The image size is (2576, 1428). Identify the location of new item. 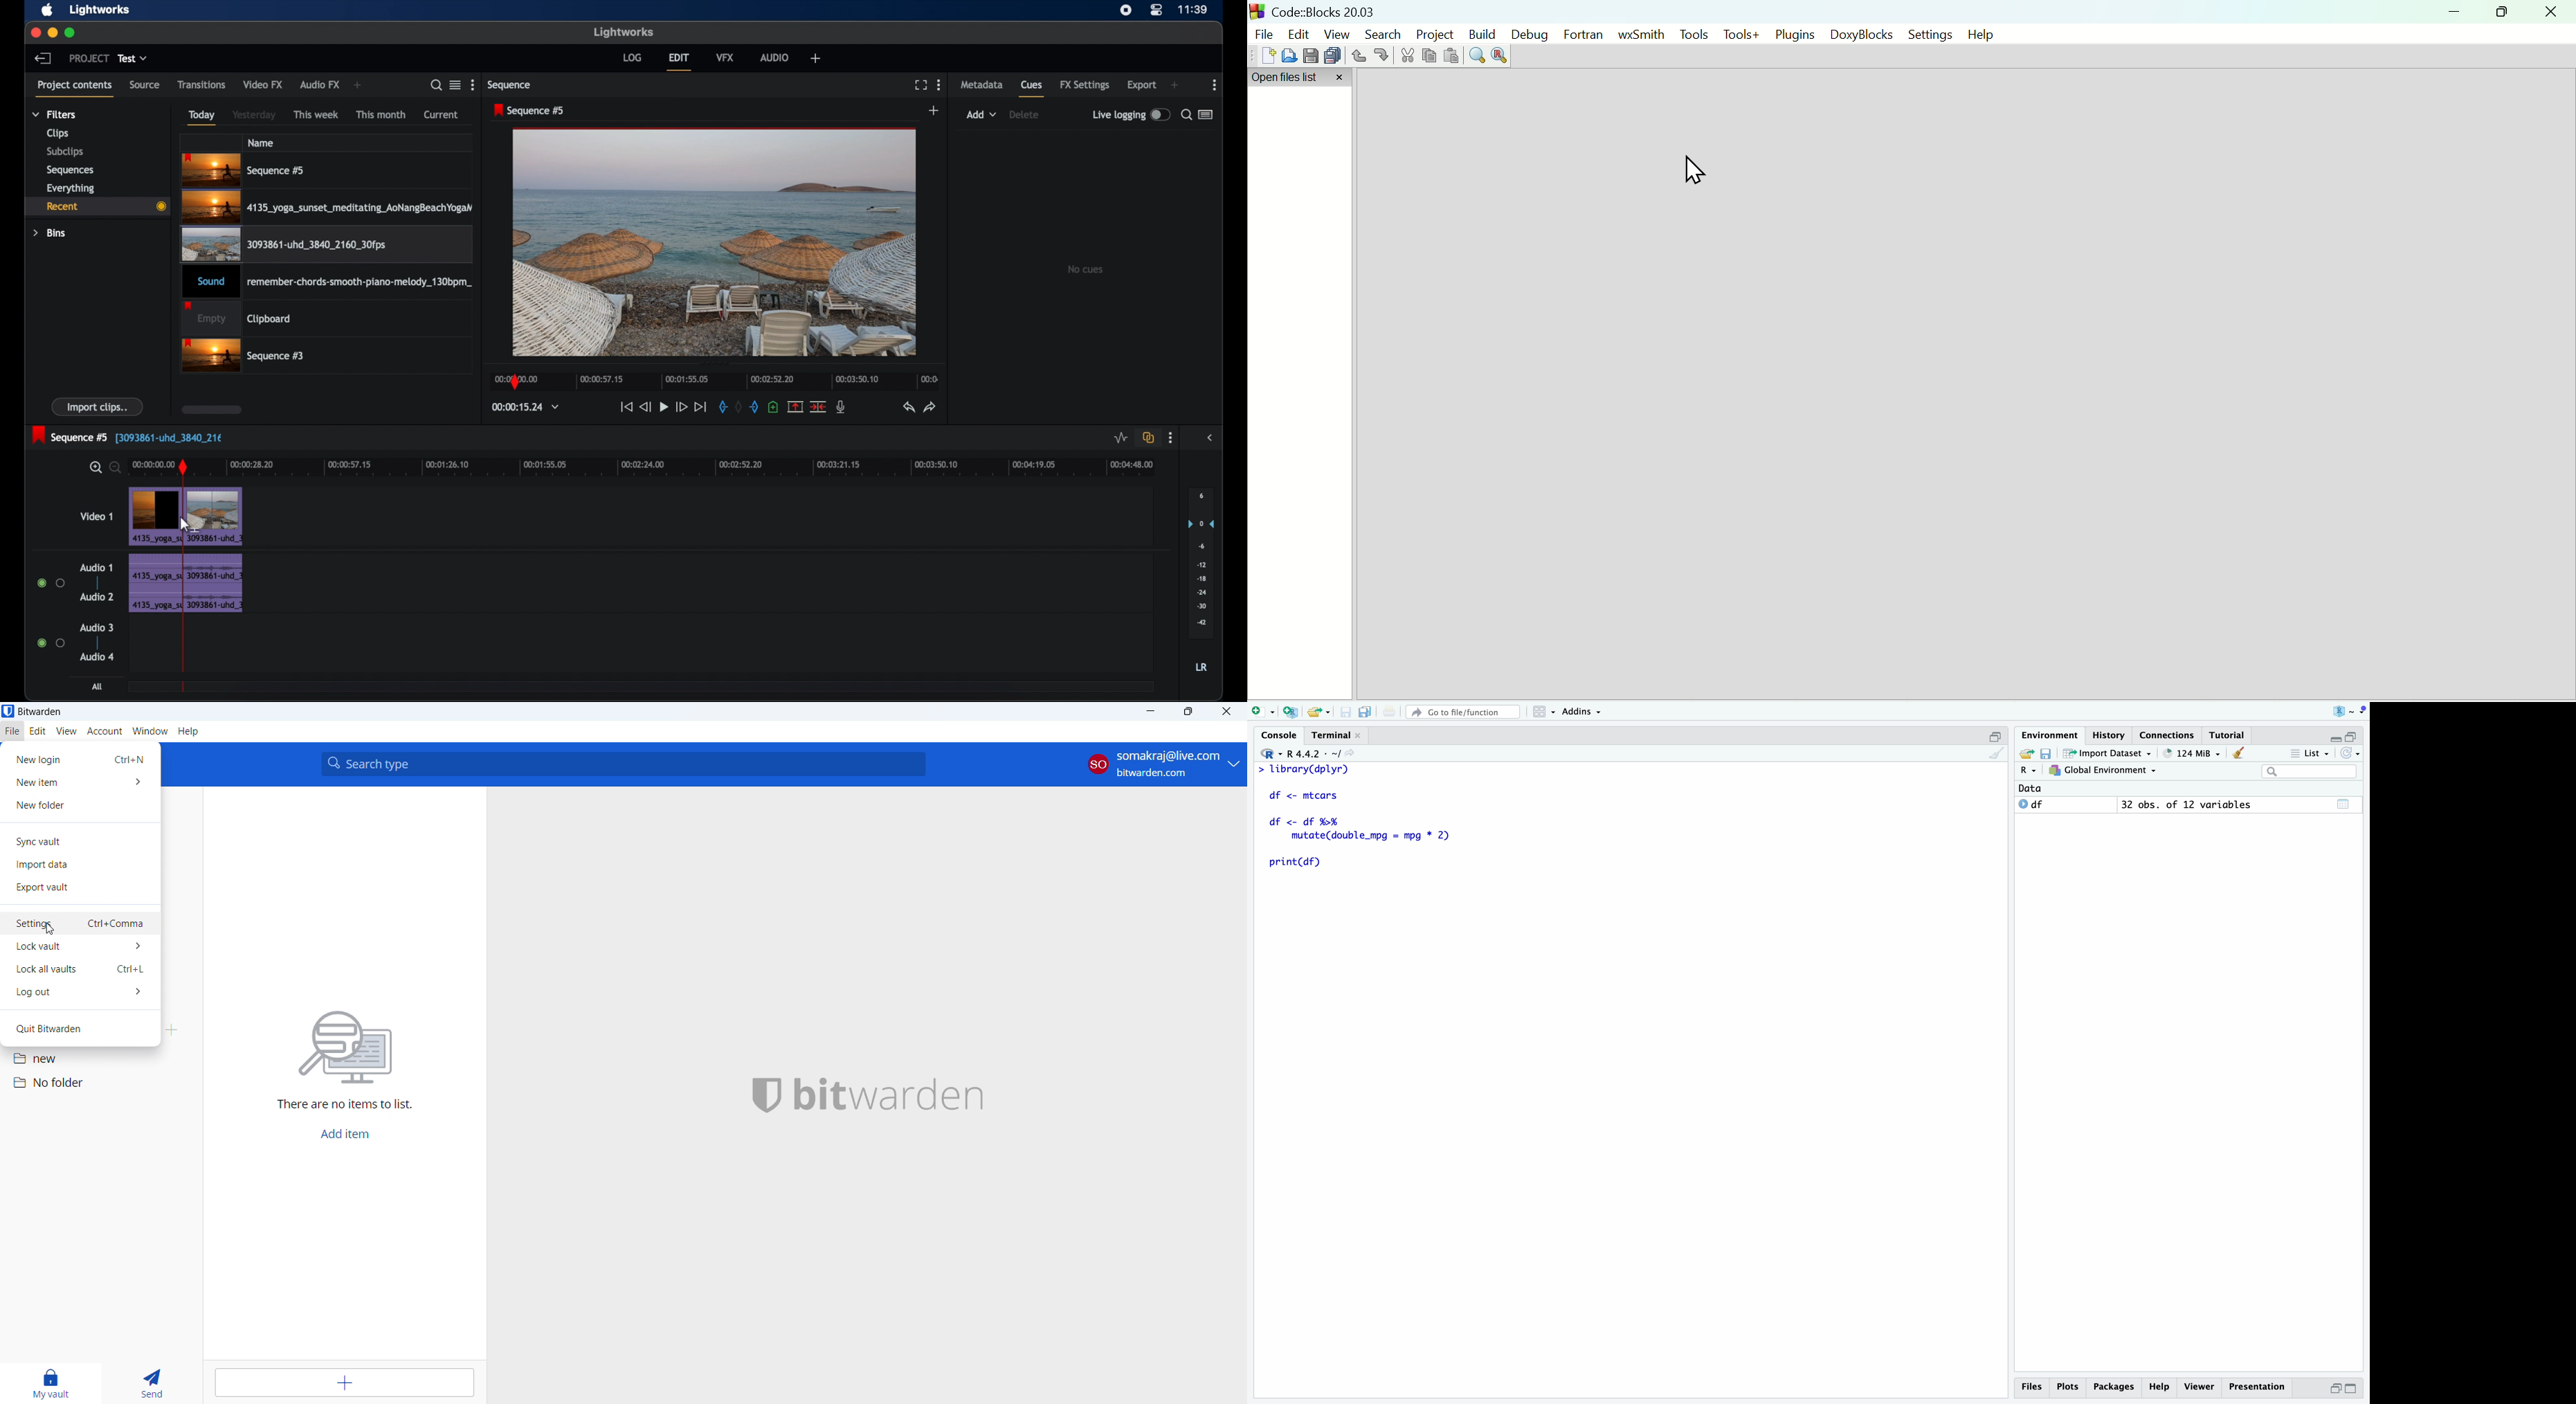
(80, 782).